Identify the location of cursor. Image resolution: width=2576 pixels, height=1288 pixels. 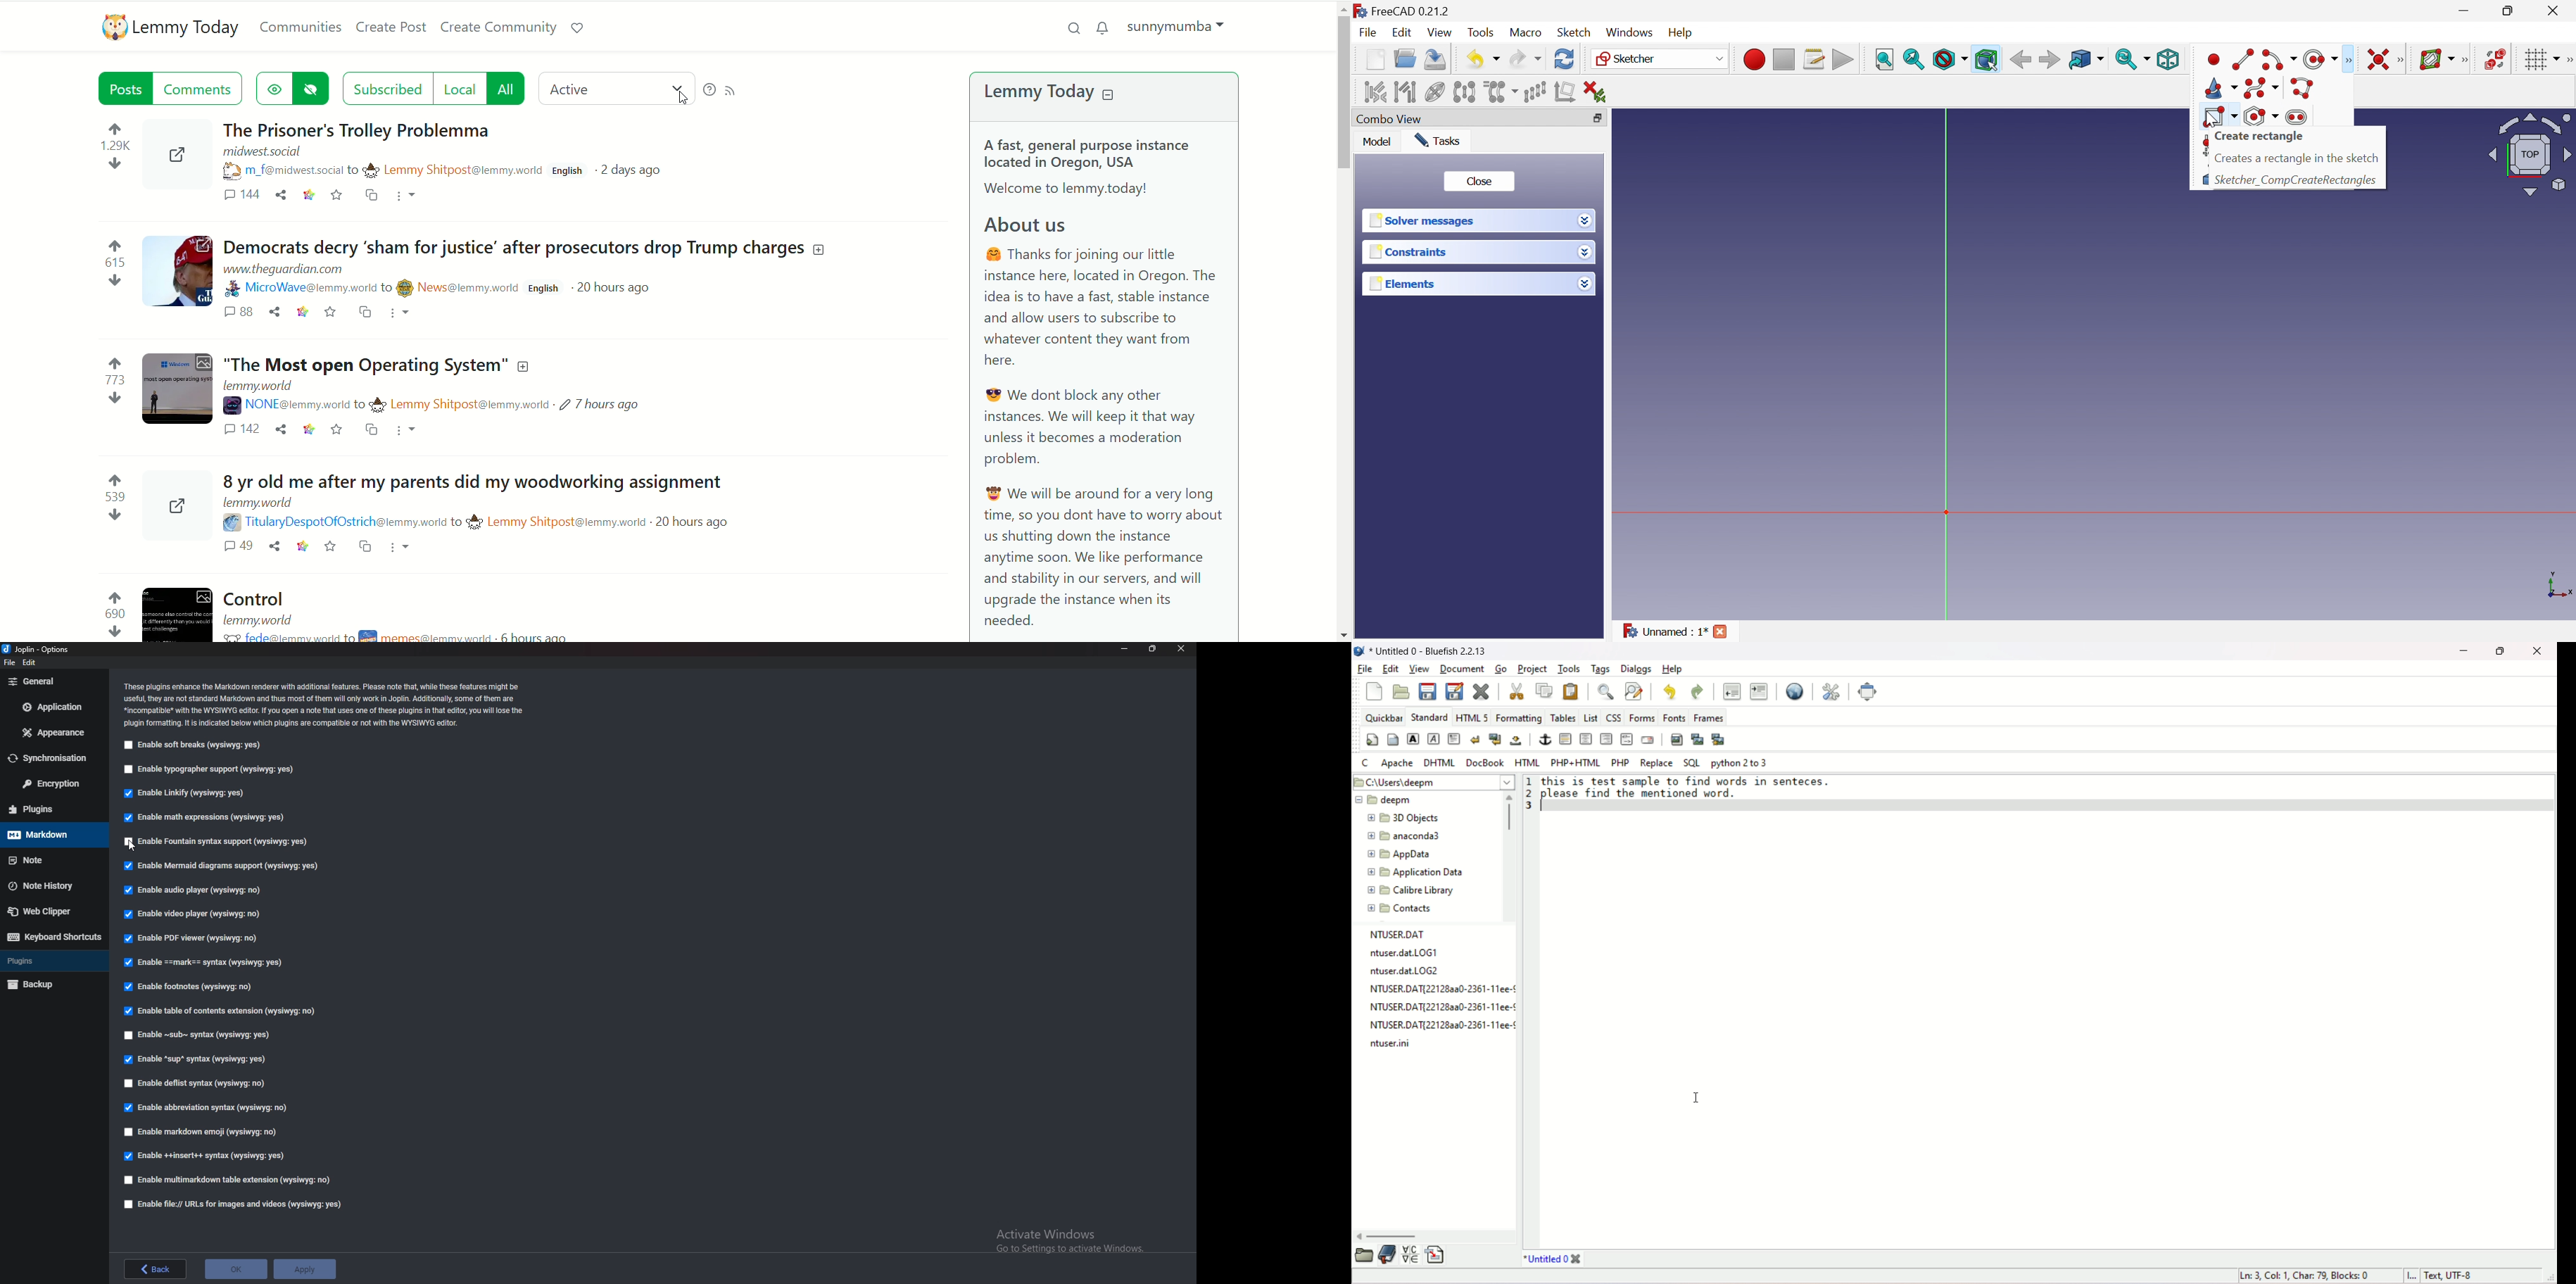
(136, 848).